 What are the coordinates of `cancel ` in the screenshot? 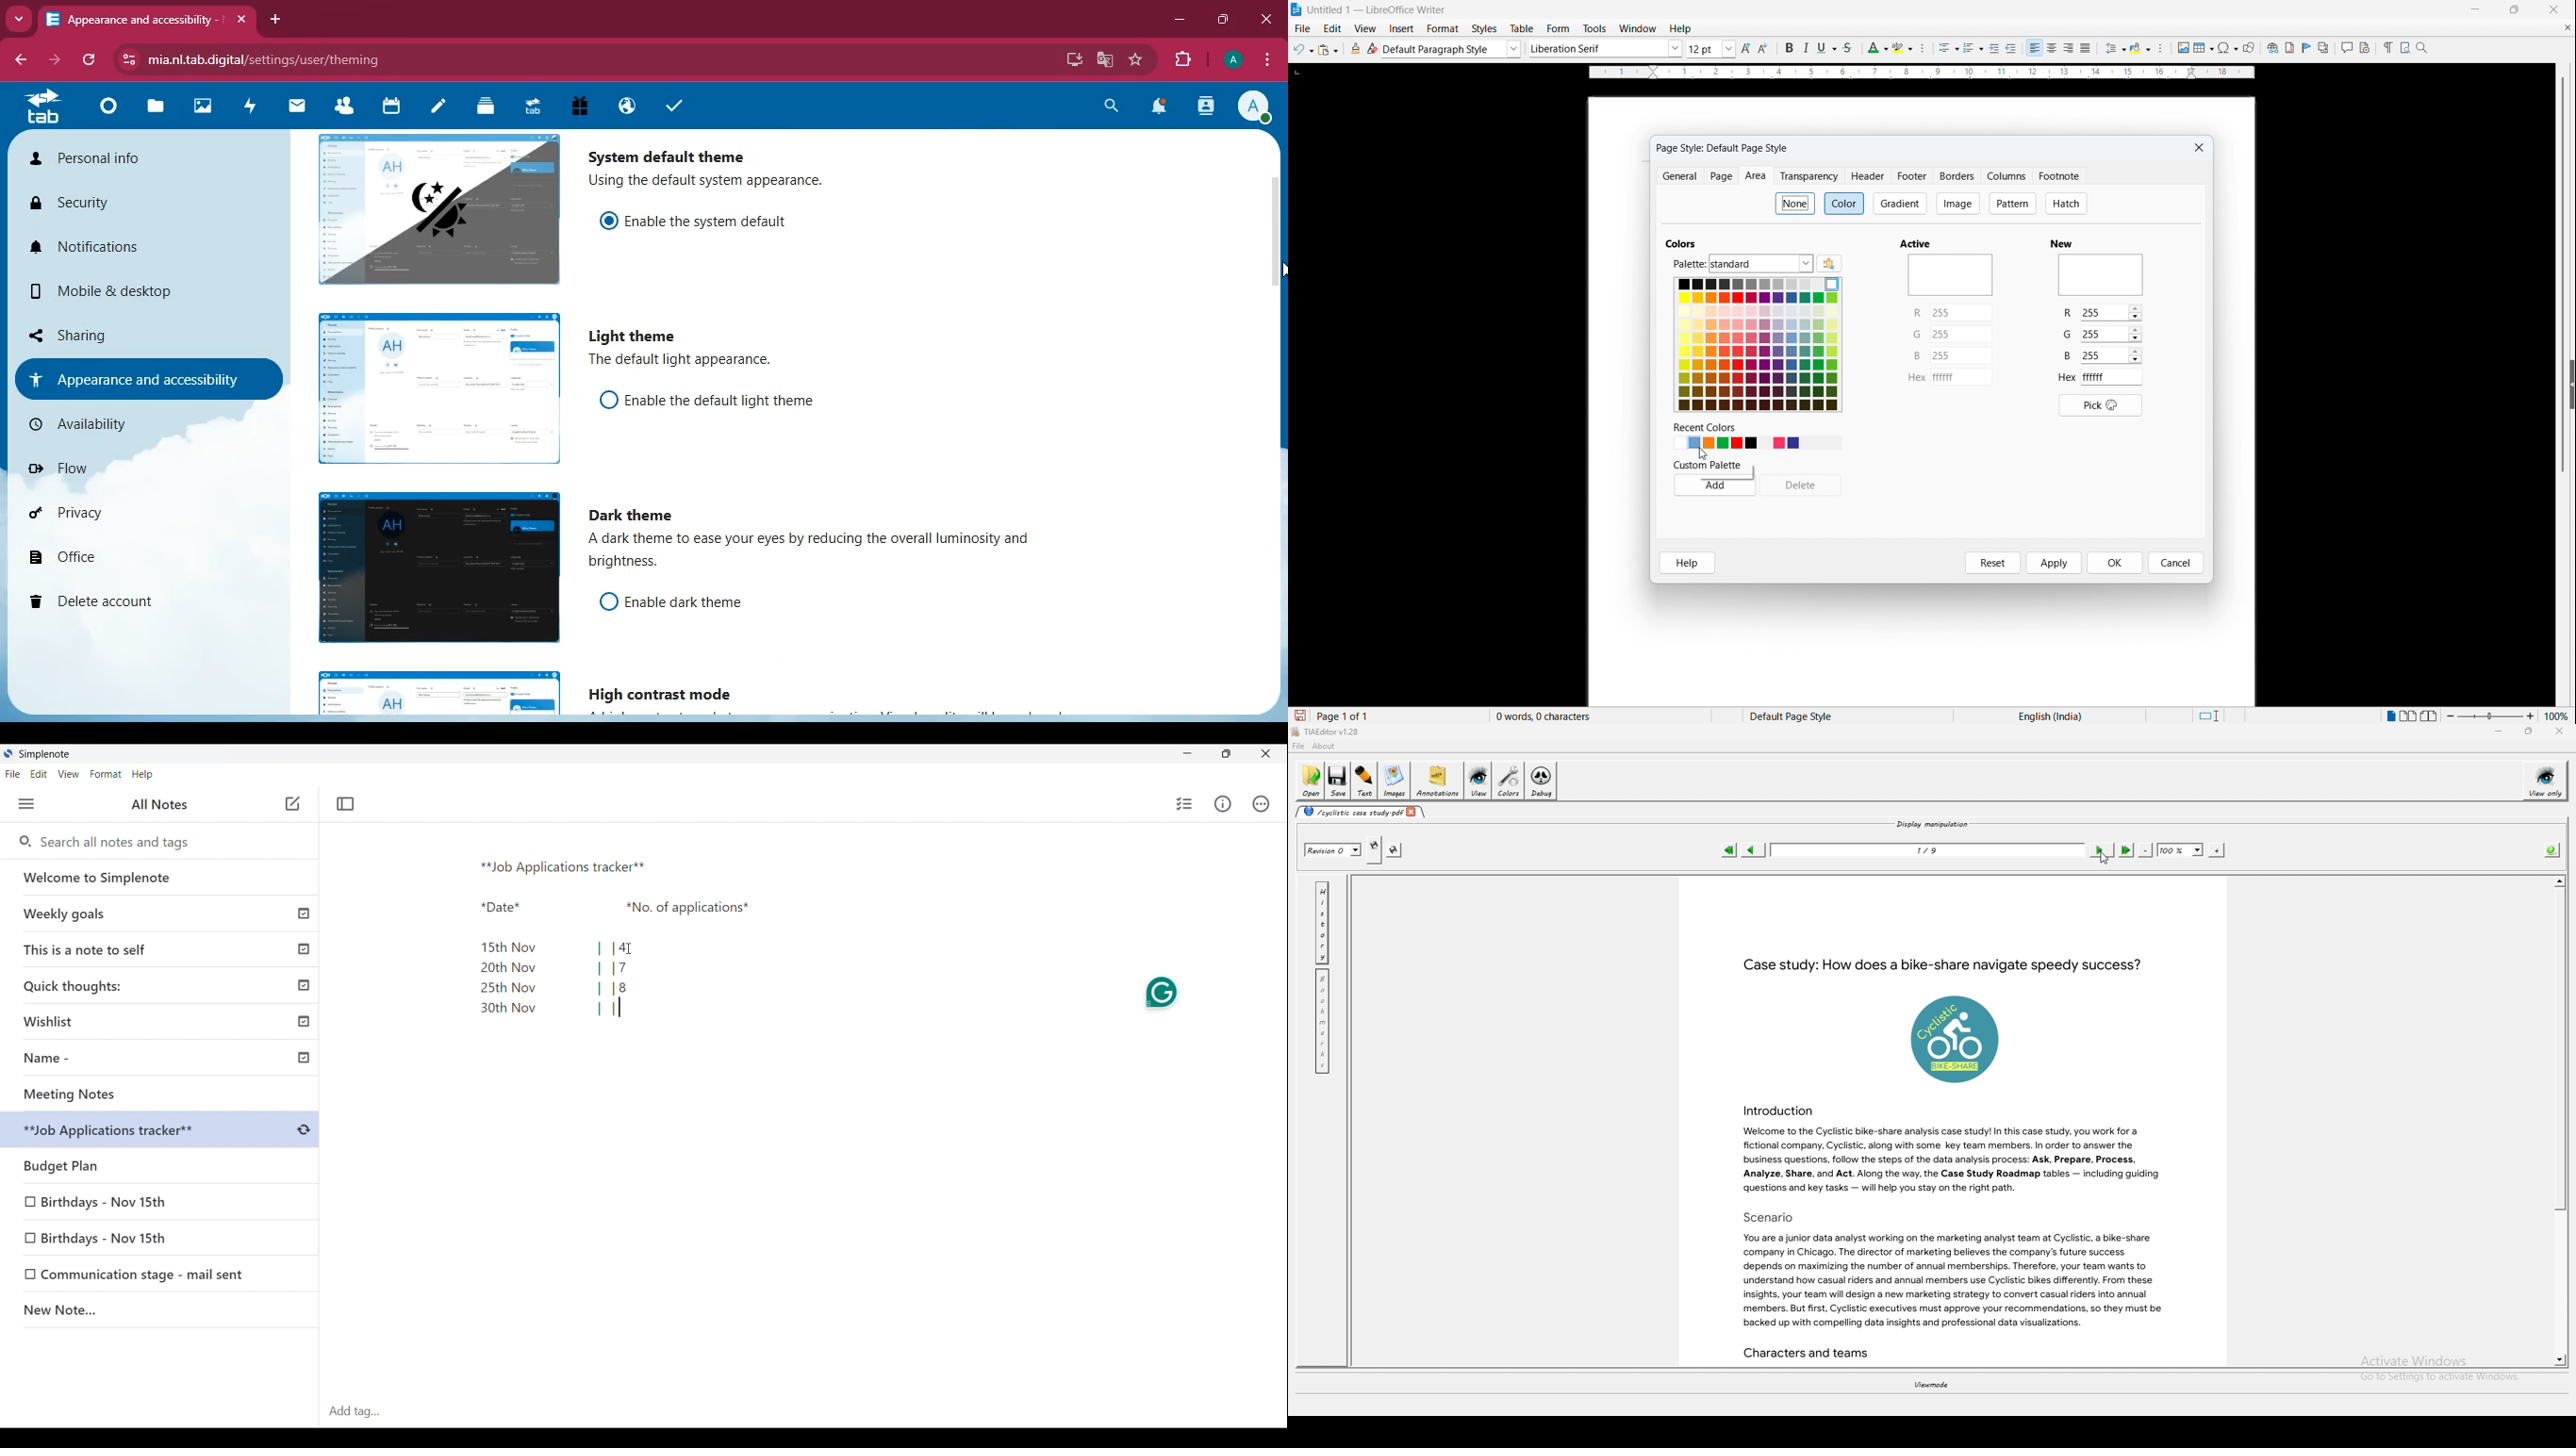 It's located at (2176, 563).